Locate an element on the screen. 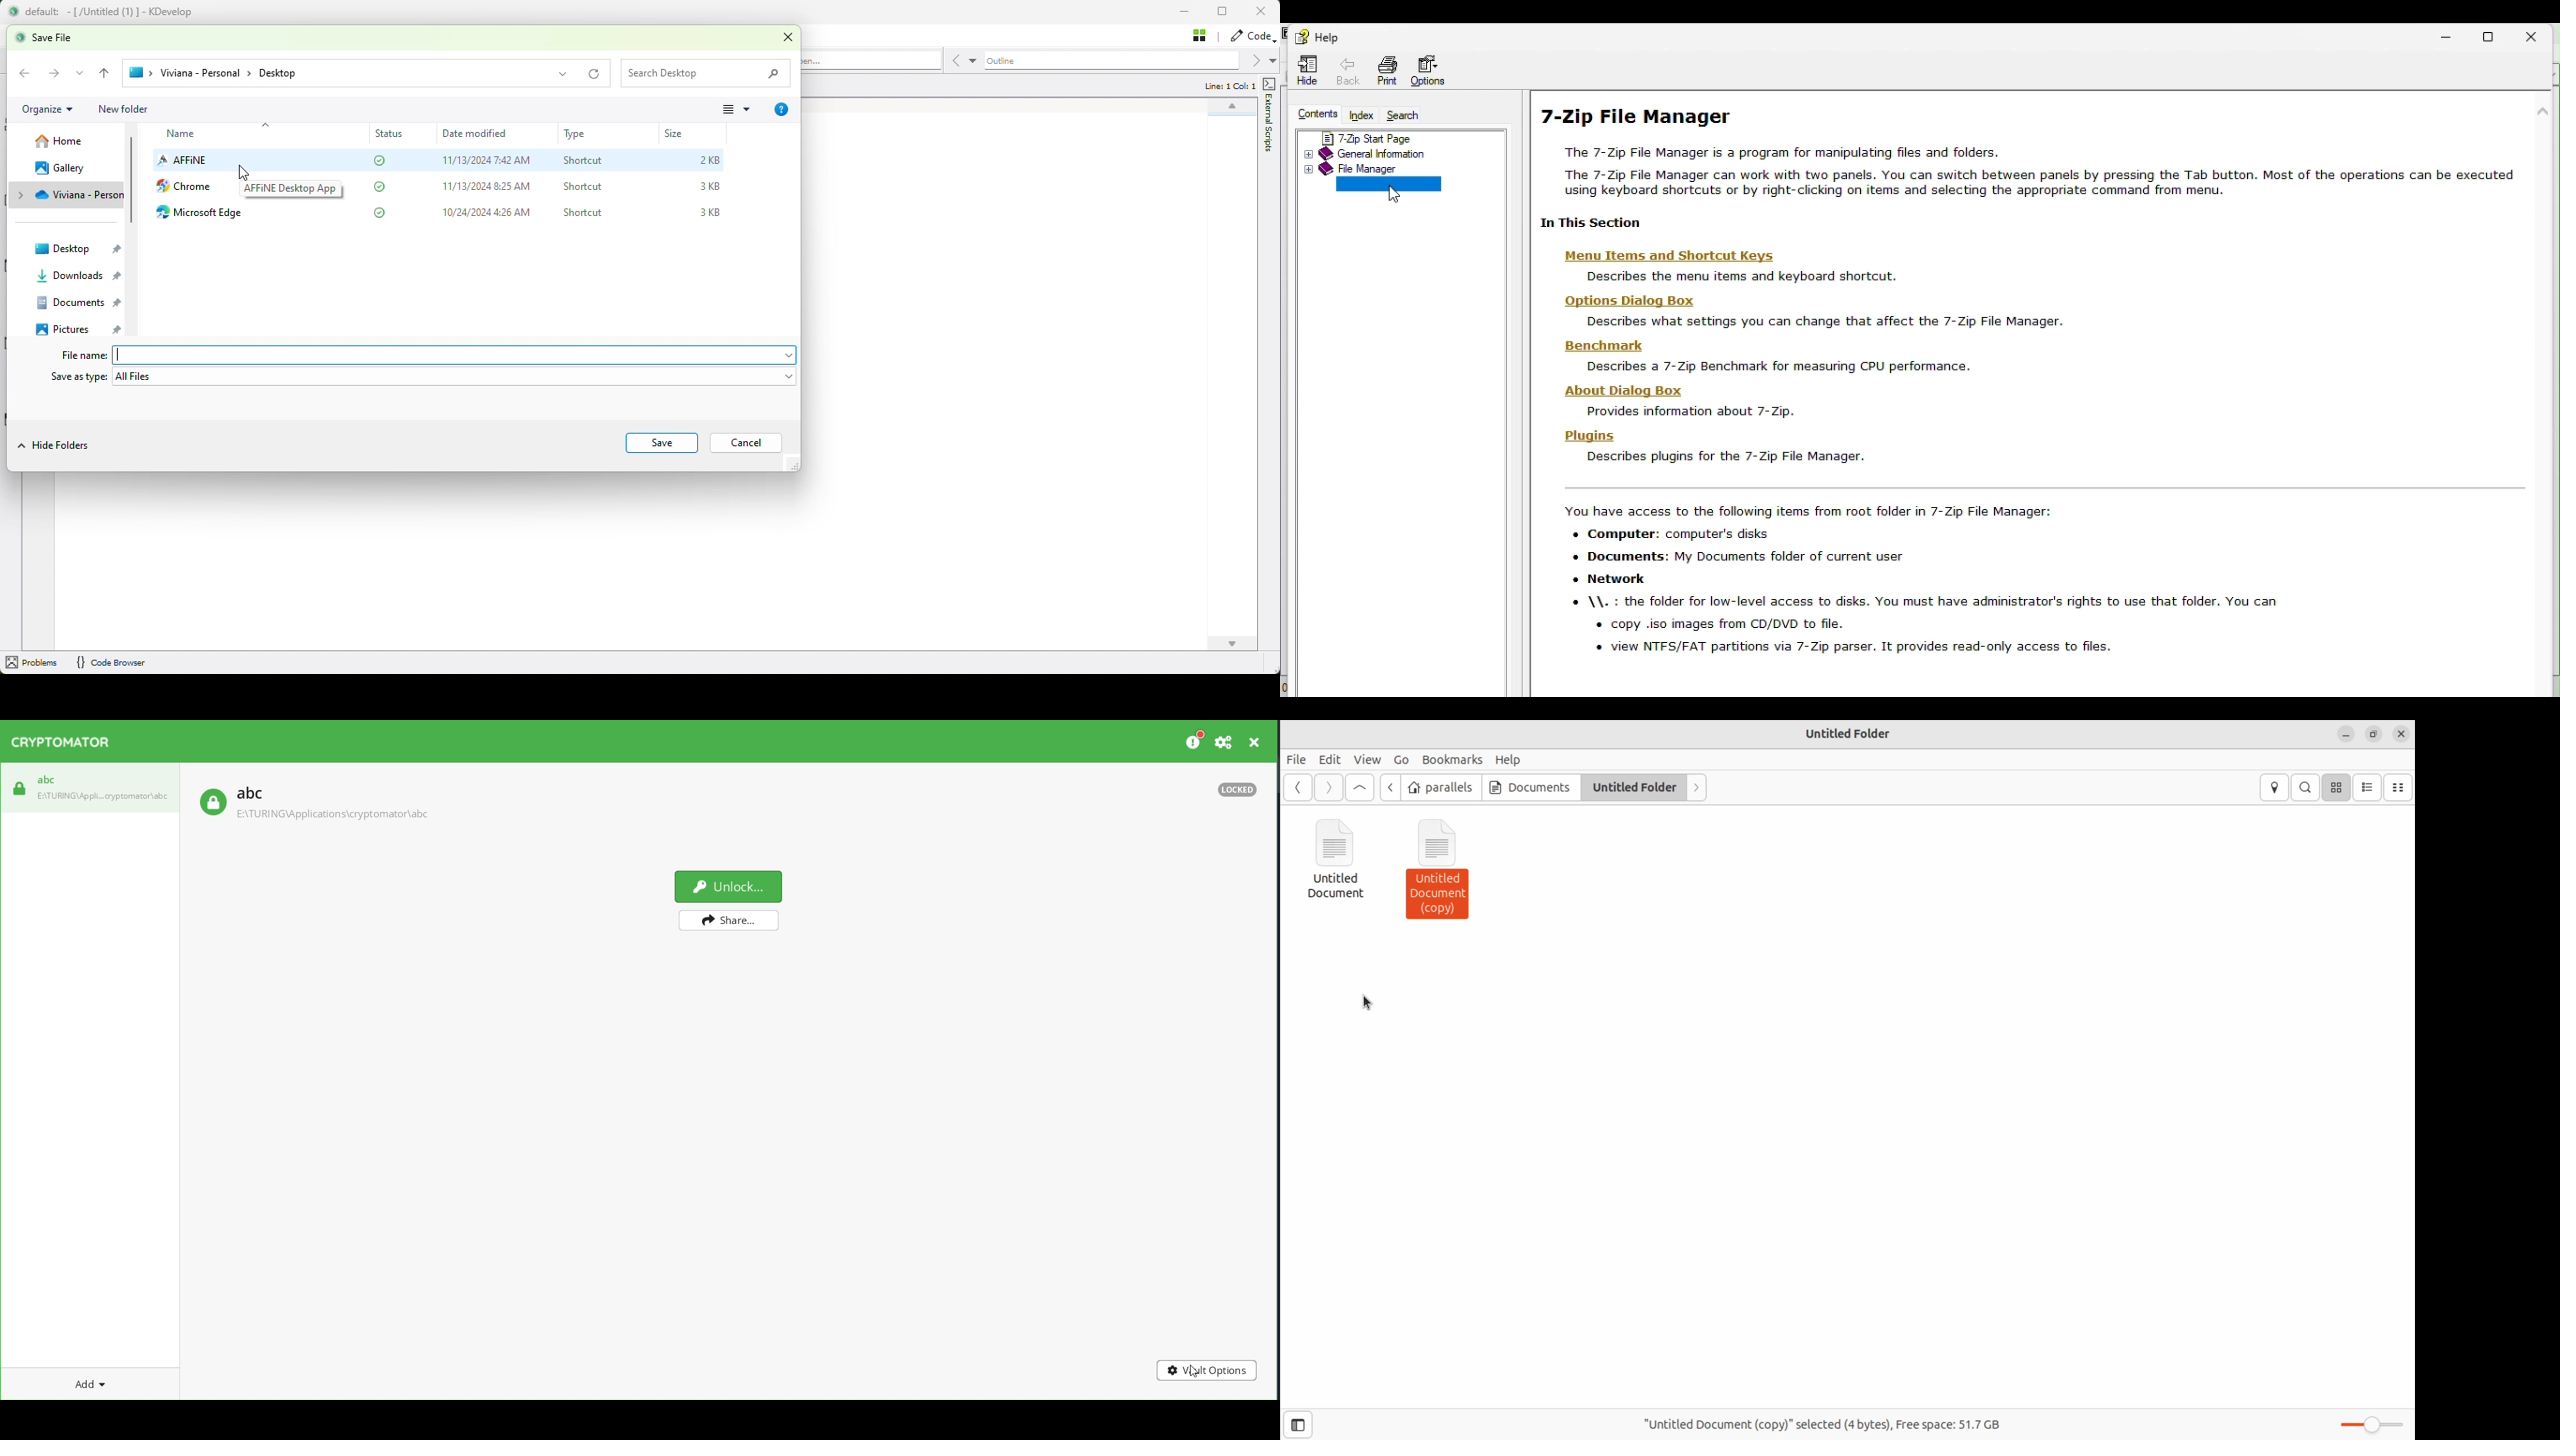 This screenshot has width=2576, height=1456. backward is located at coordinates (1298, 788).